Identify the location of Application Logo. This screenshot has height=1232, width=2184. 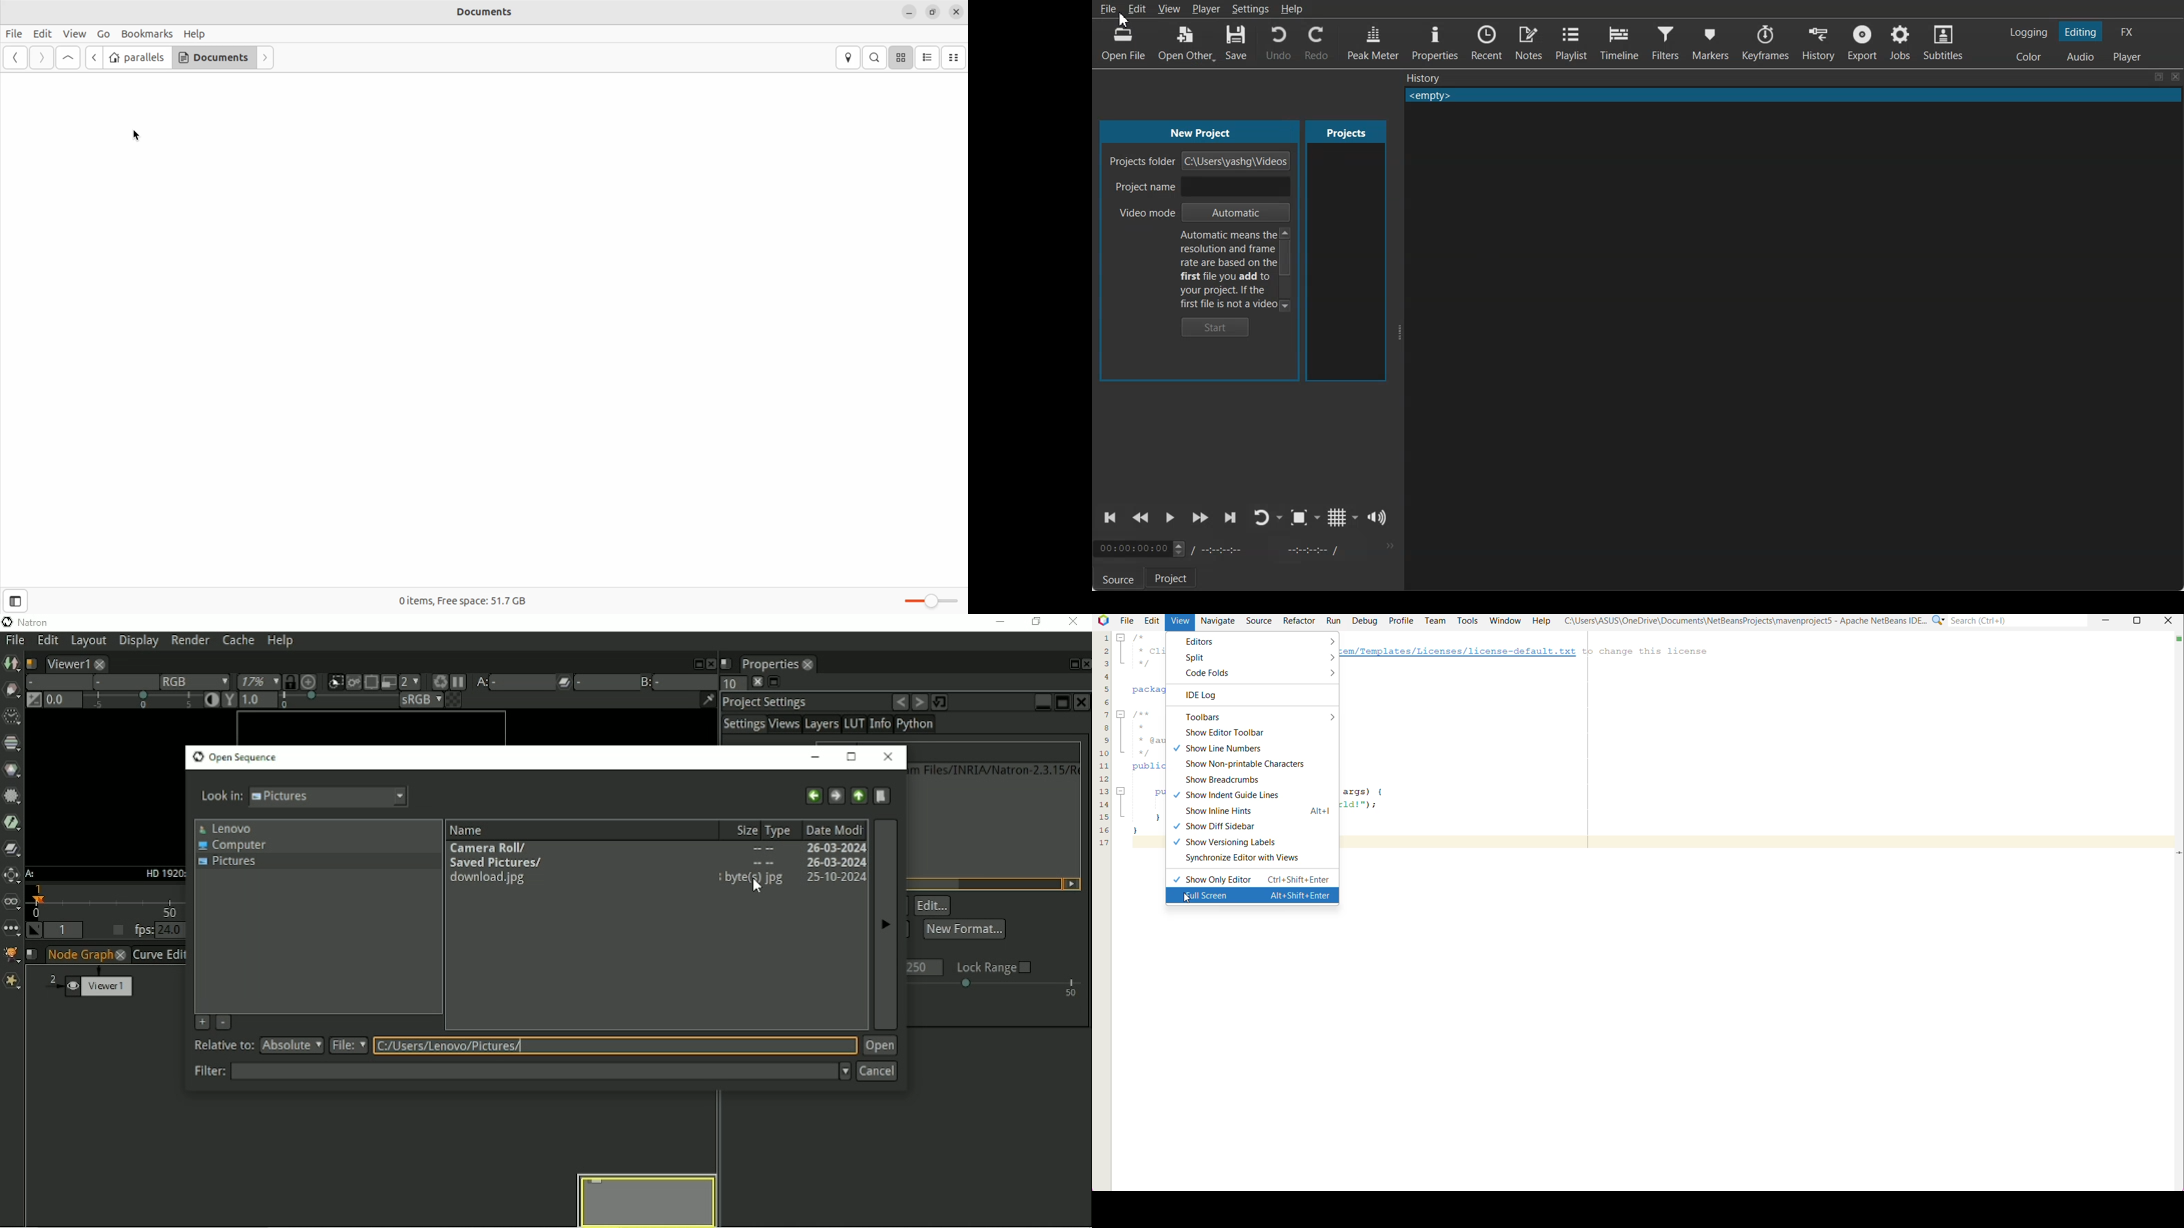
(1102, 621).